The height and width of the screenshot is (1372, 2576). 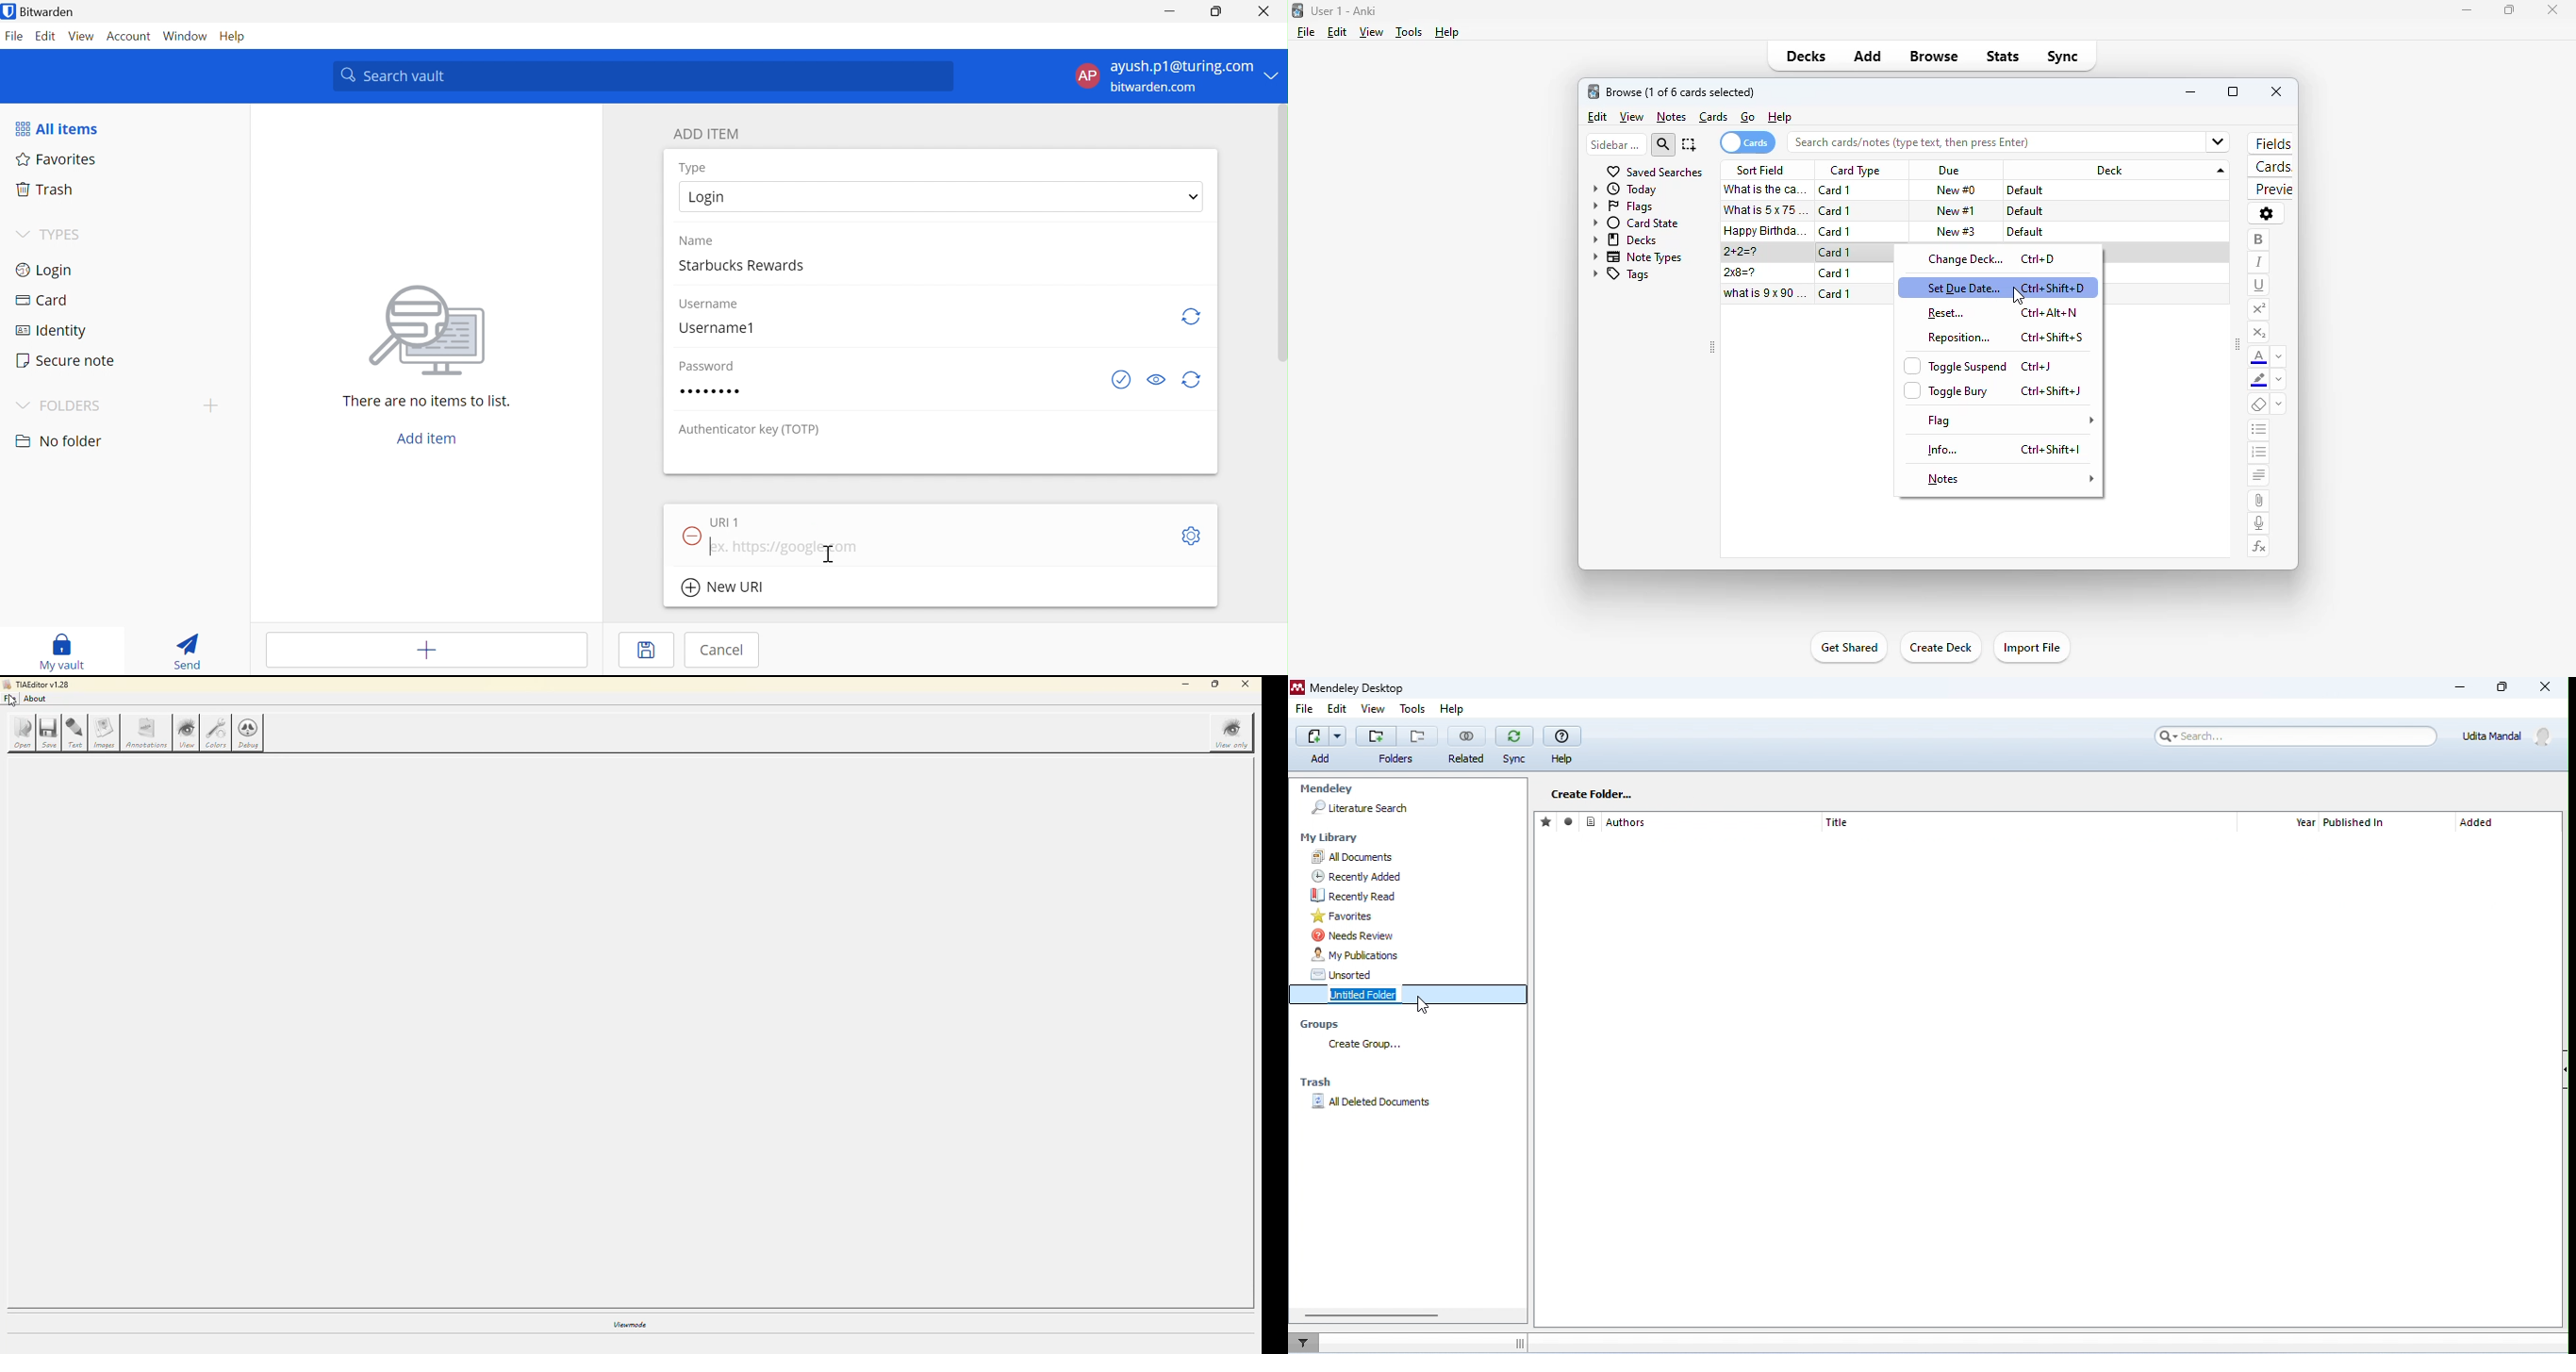 I want to click on view, so click(x=1631, y=117).